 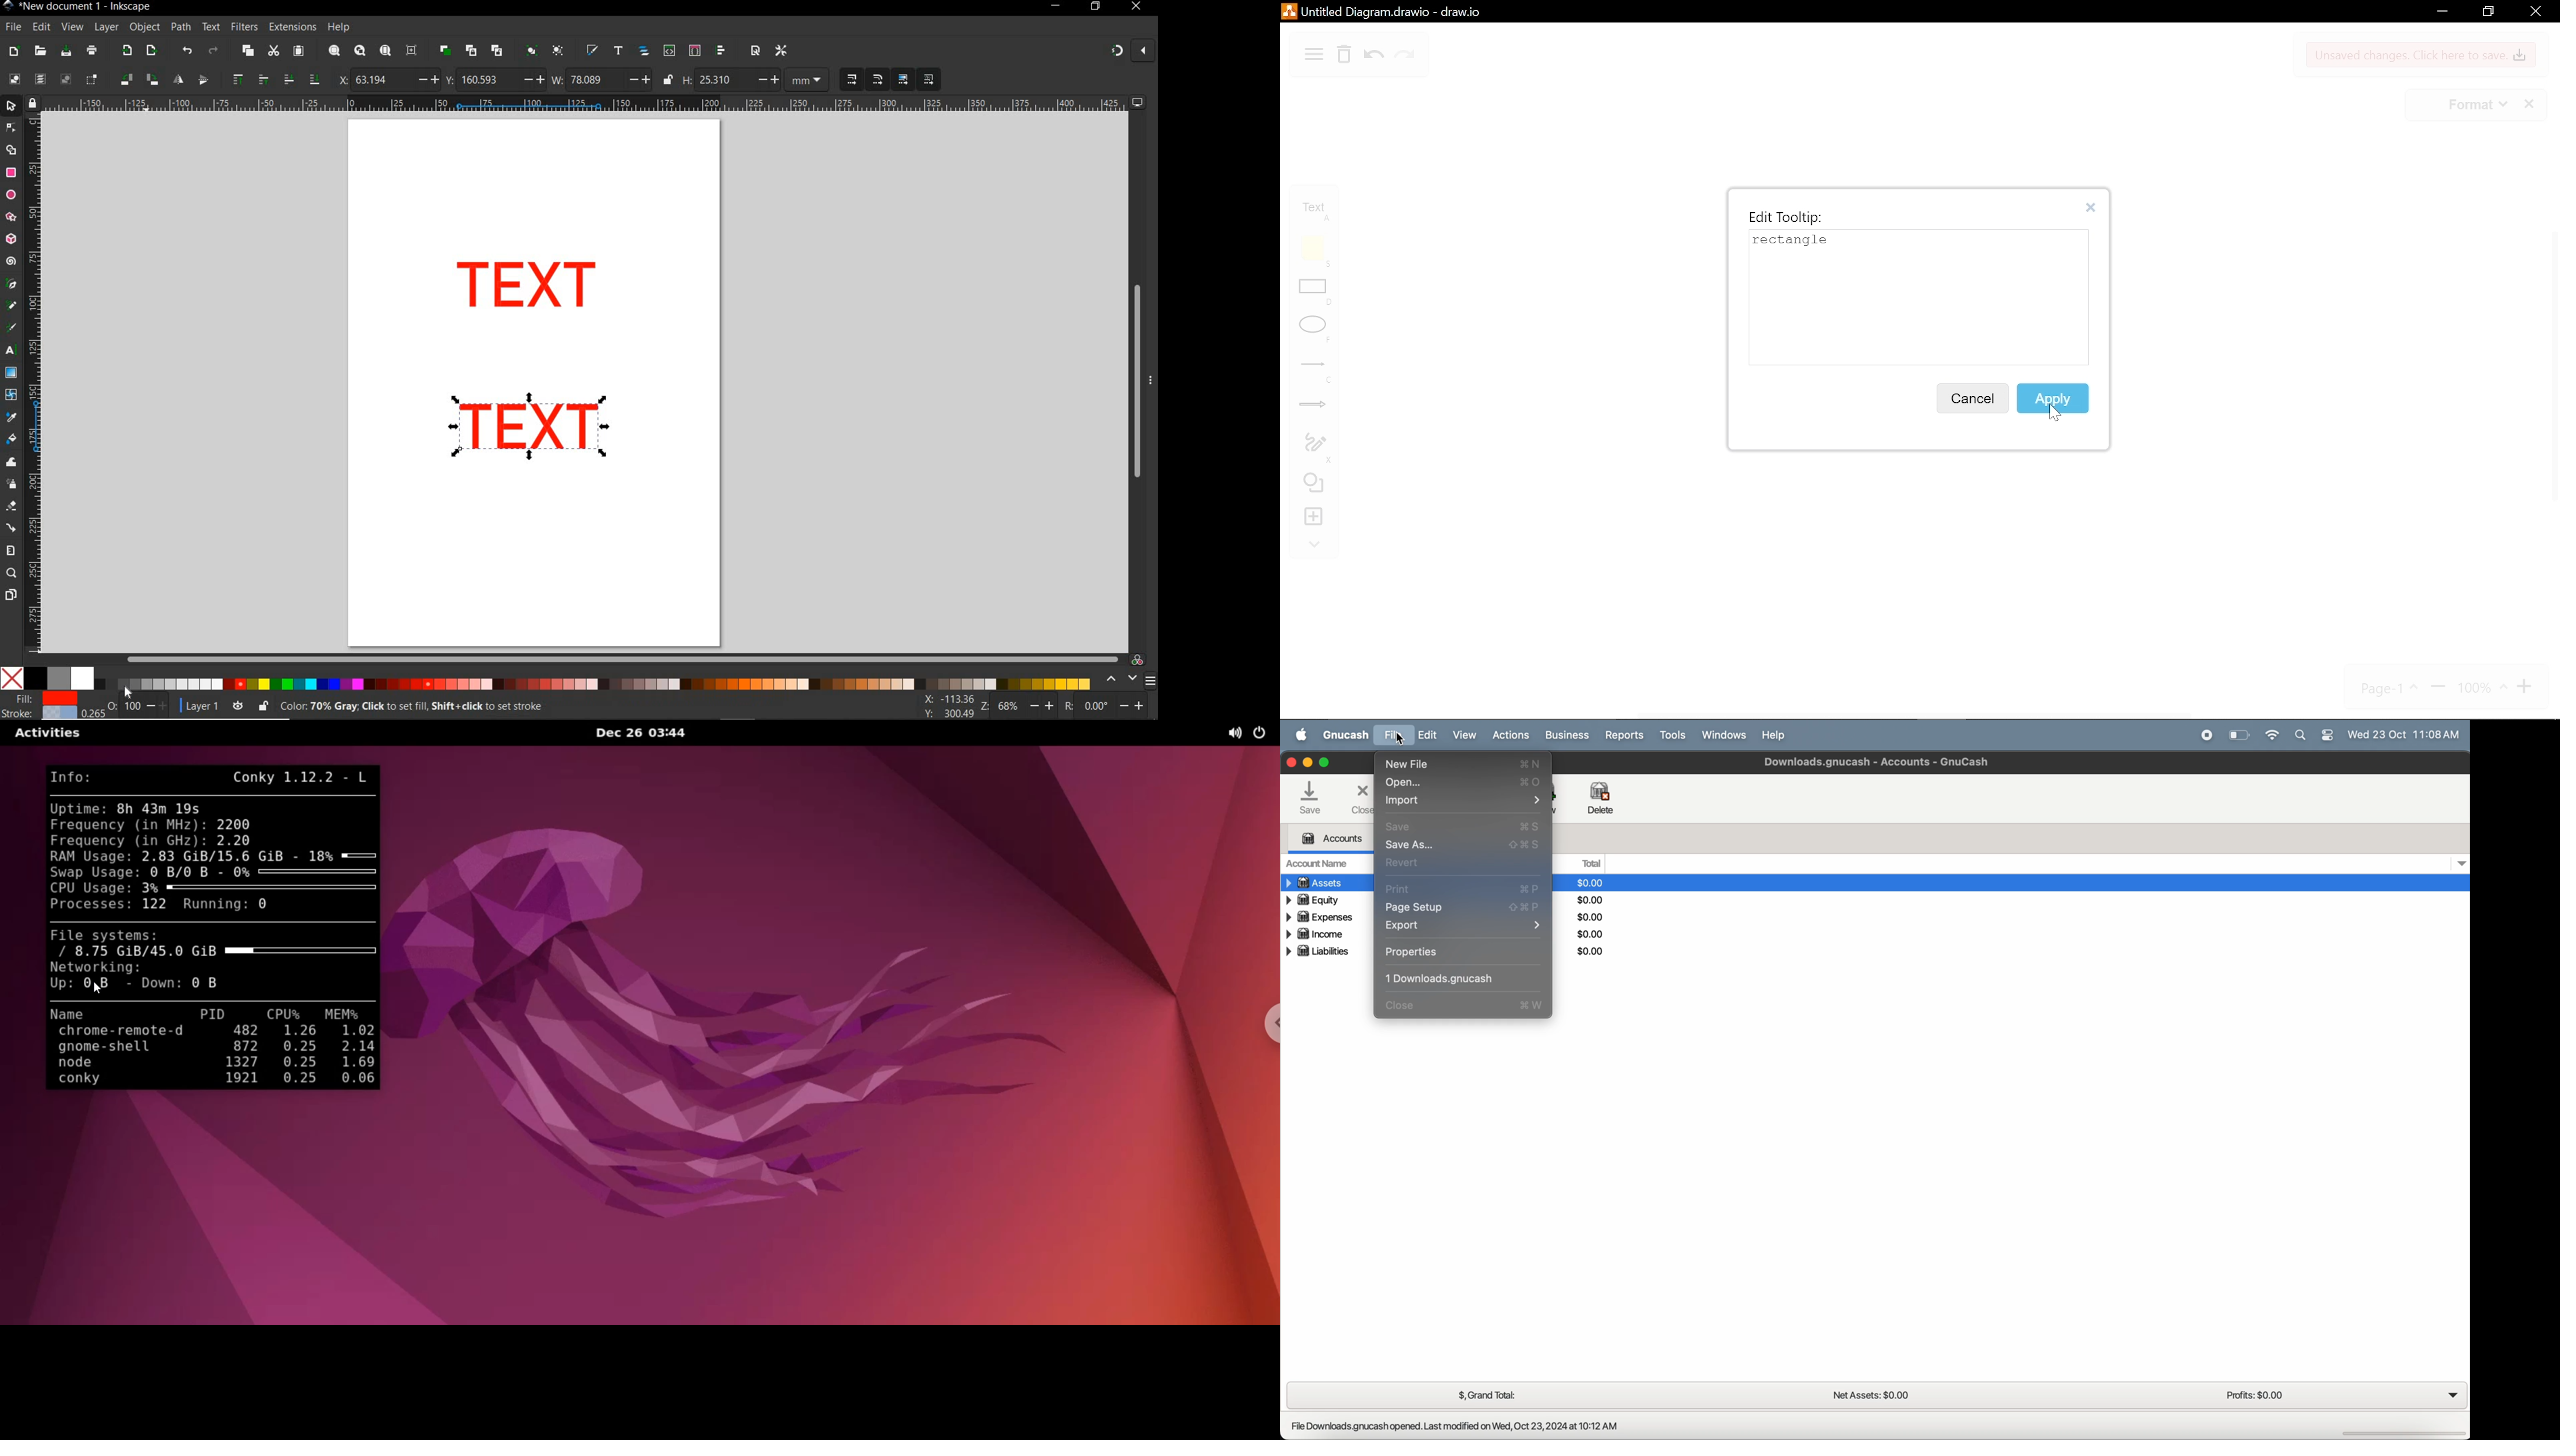 I want to click on paste, so click(x=298, y=52).